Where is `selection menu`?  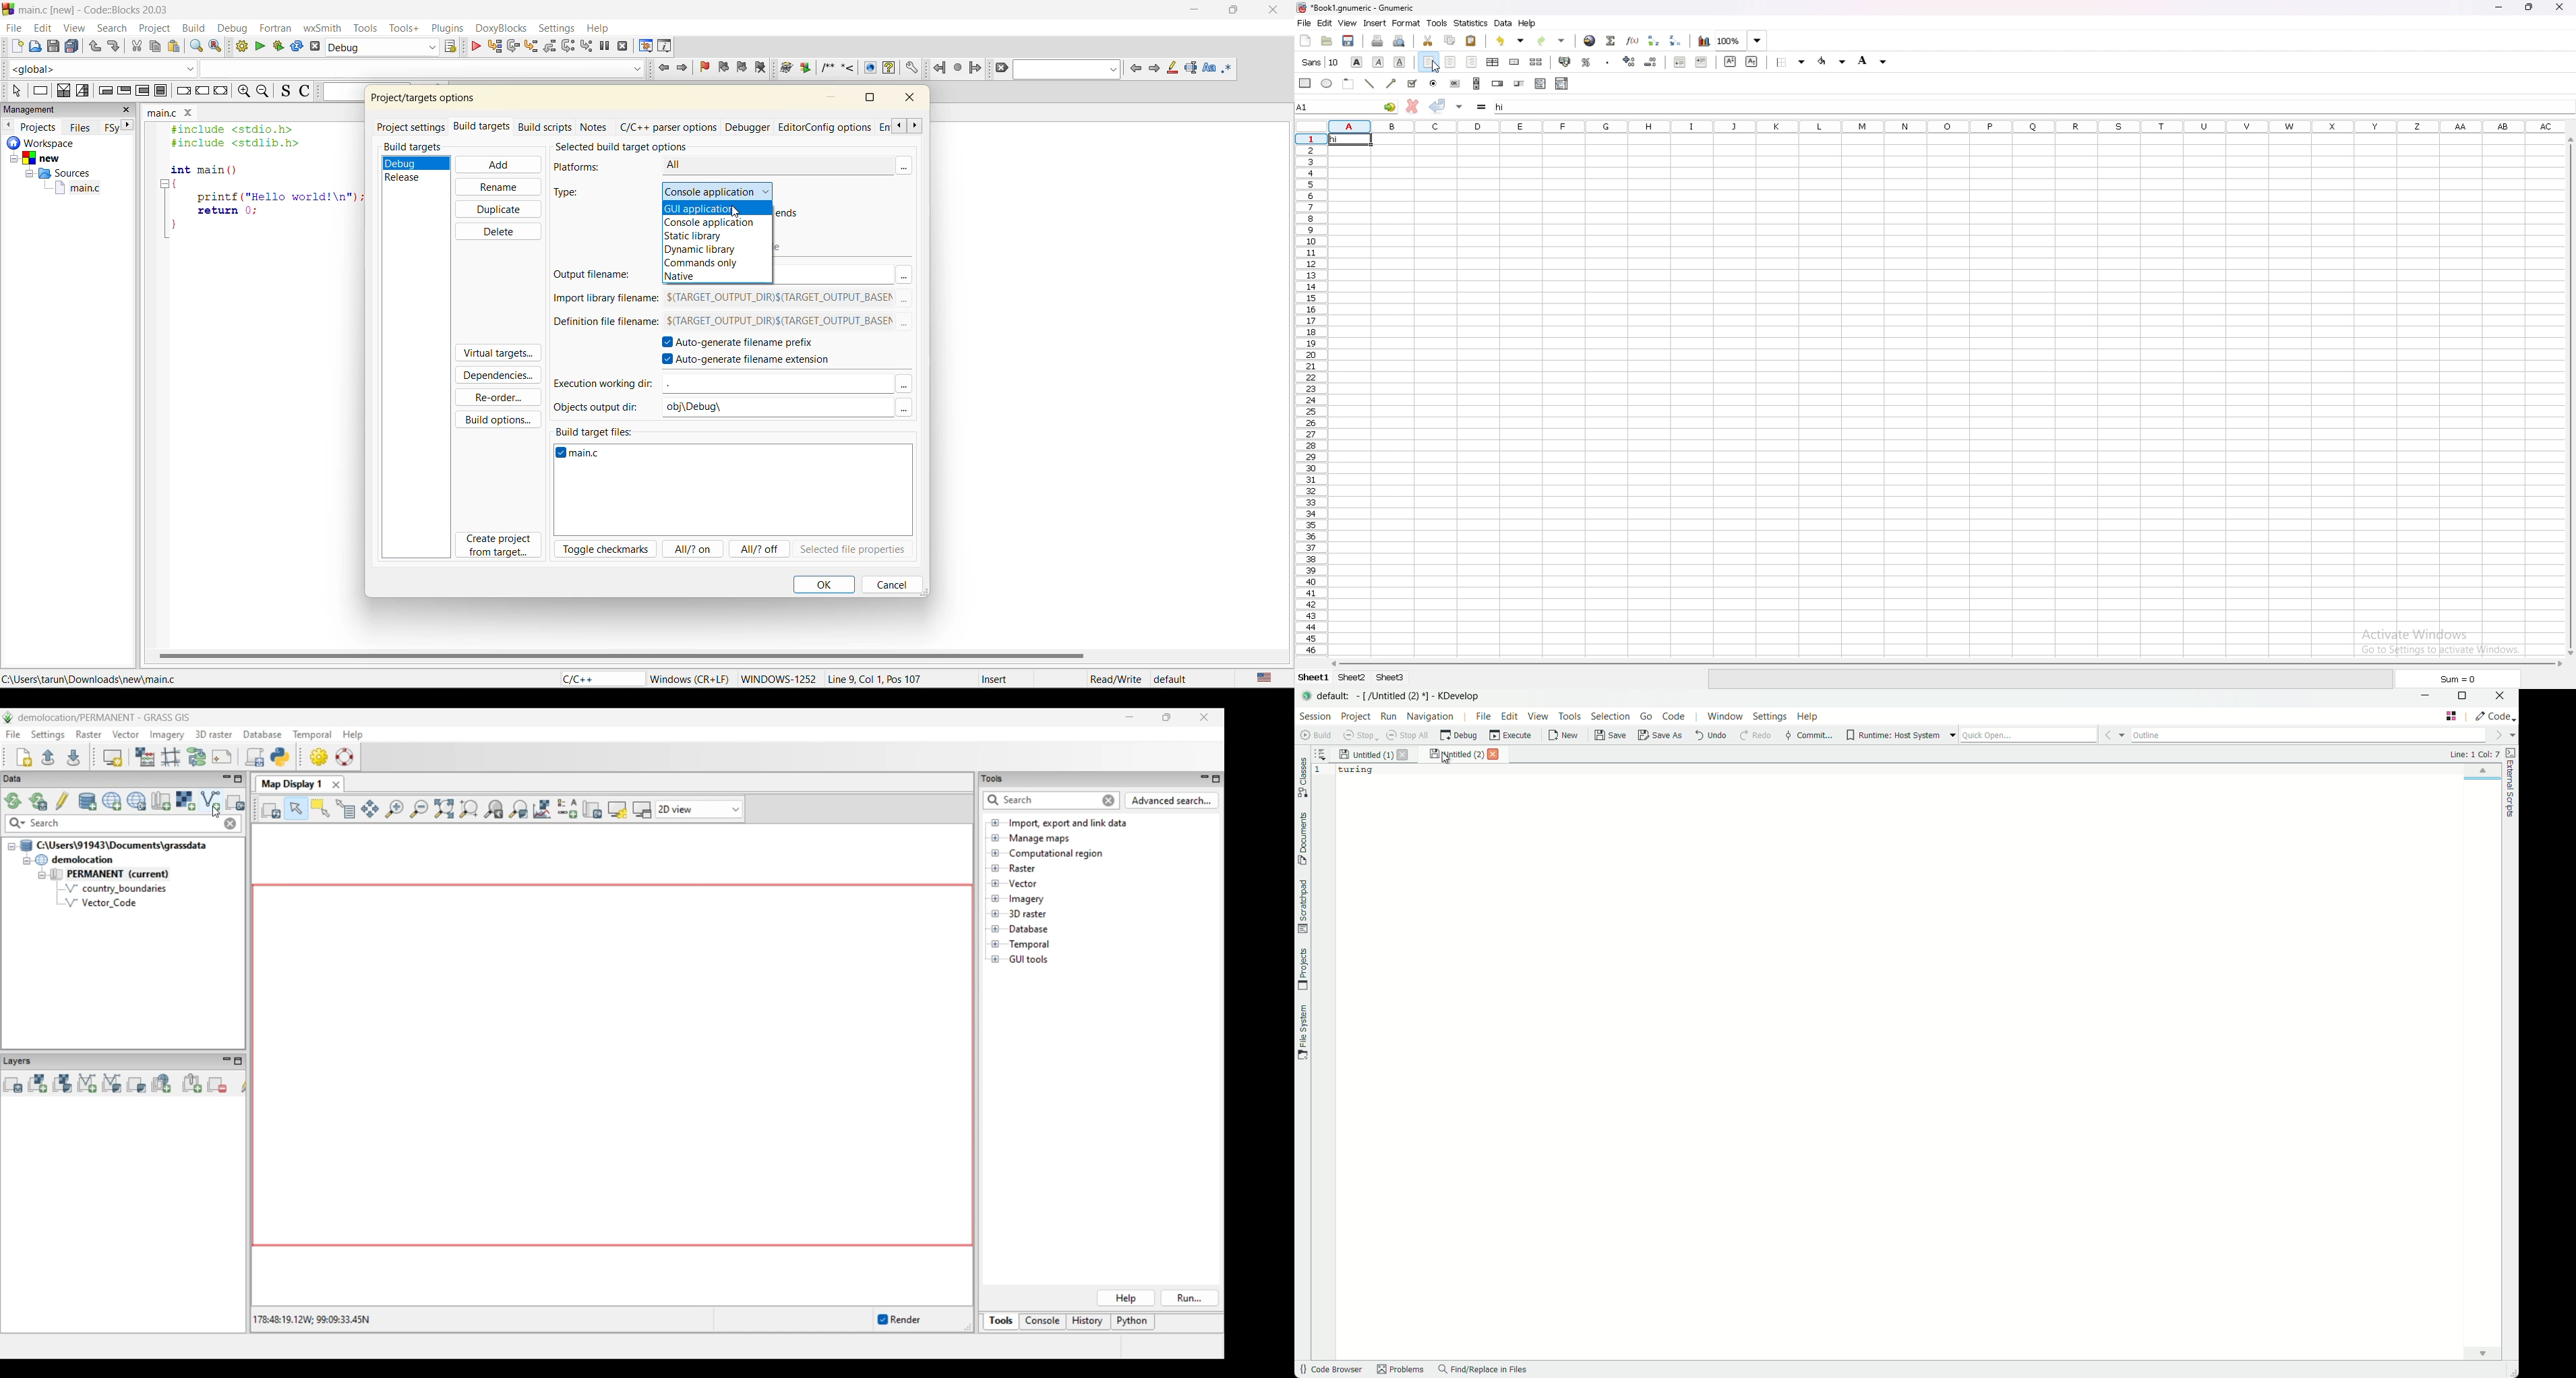
selection menu is located at coordinates (1609, 716).